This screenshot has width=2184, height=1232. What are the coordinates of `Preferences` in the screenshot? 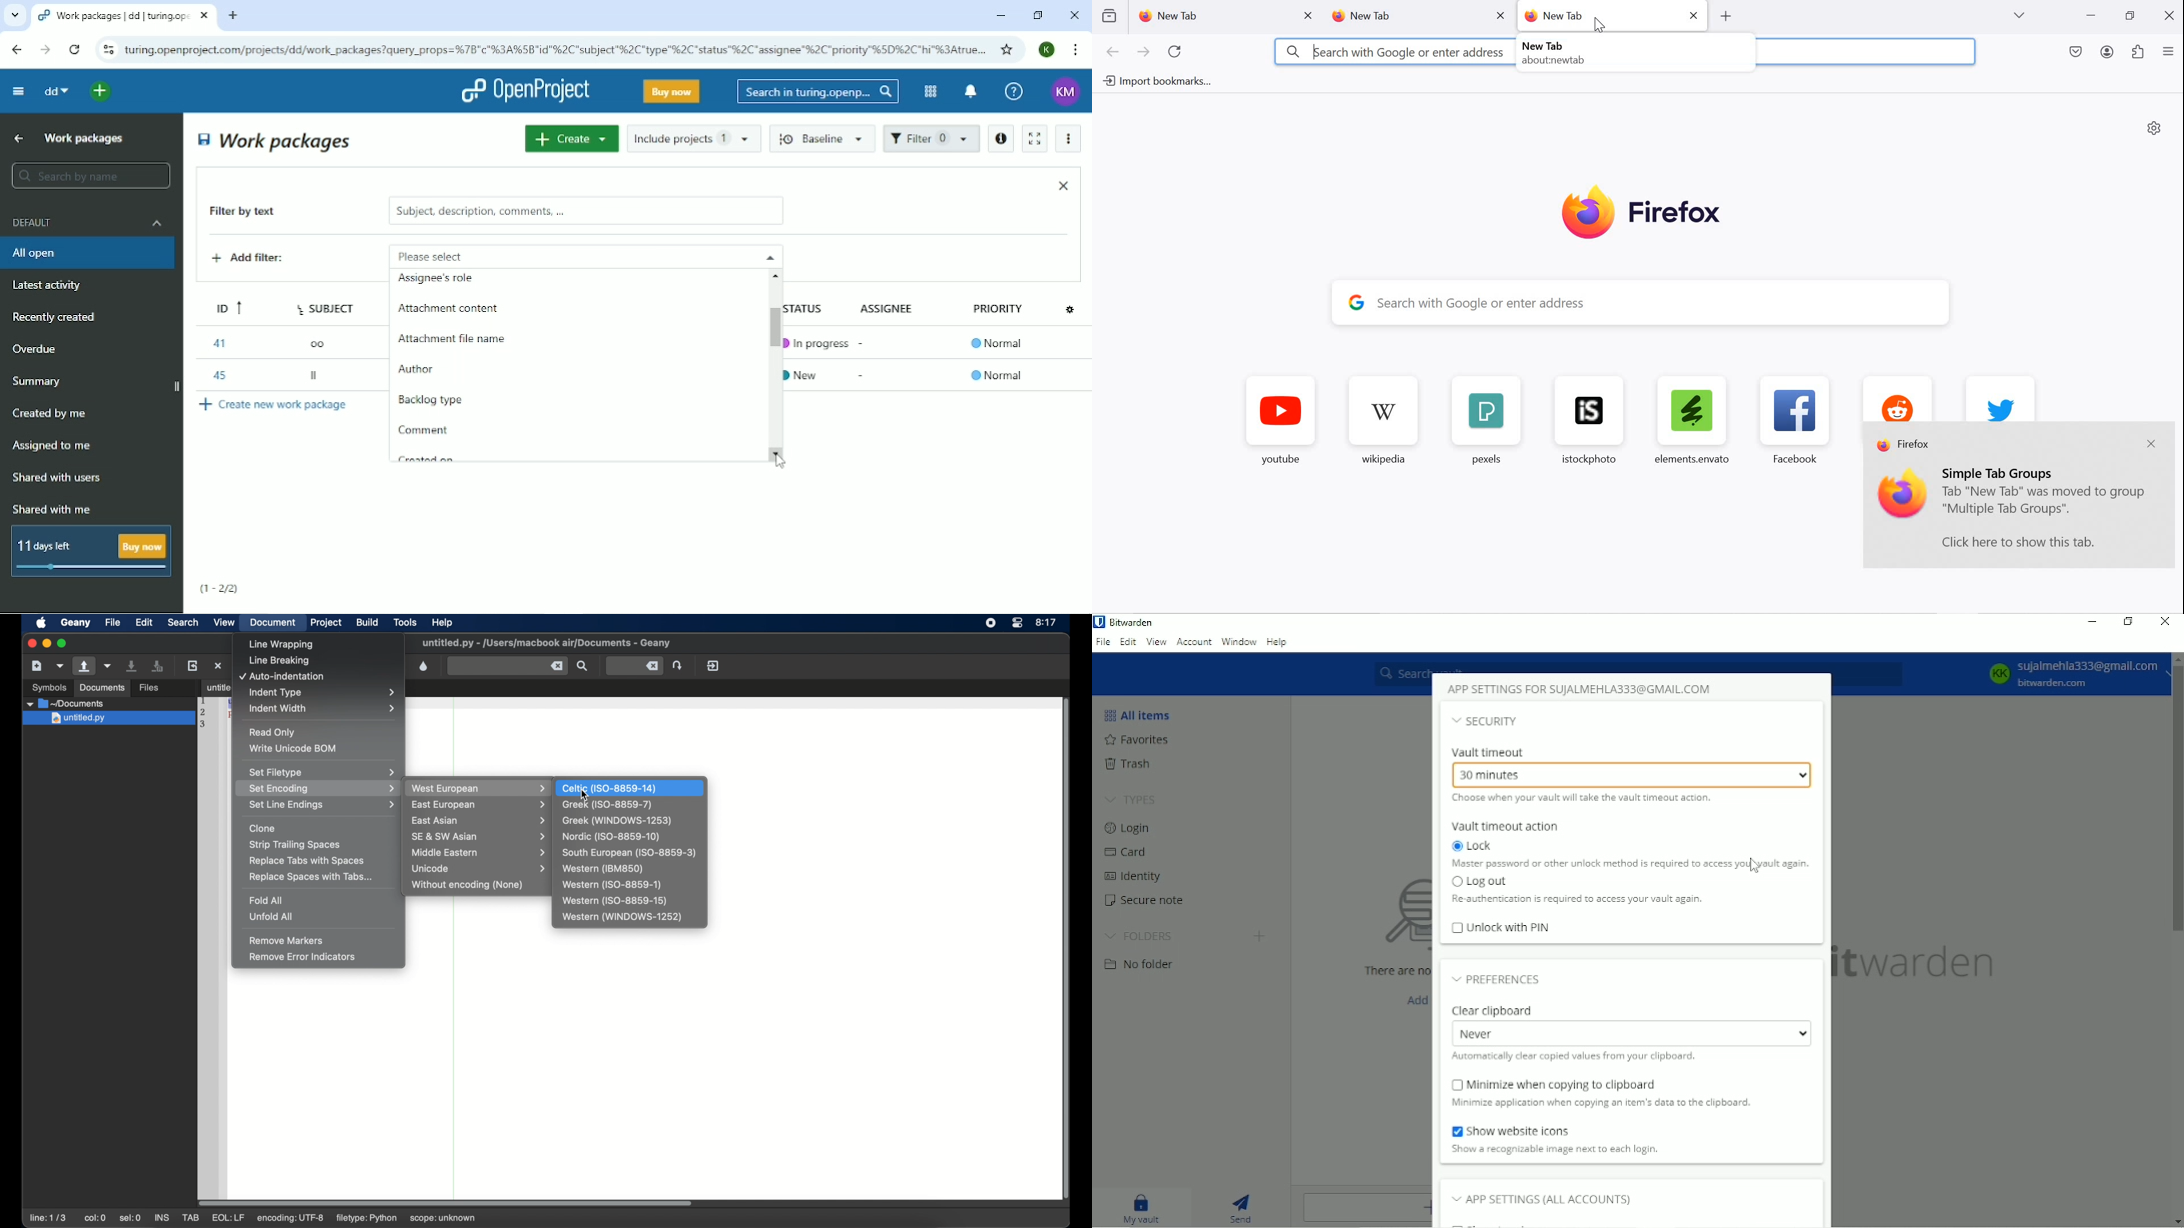 It's located at (1503, 978).